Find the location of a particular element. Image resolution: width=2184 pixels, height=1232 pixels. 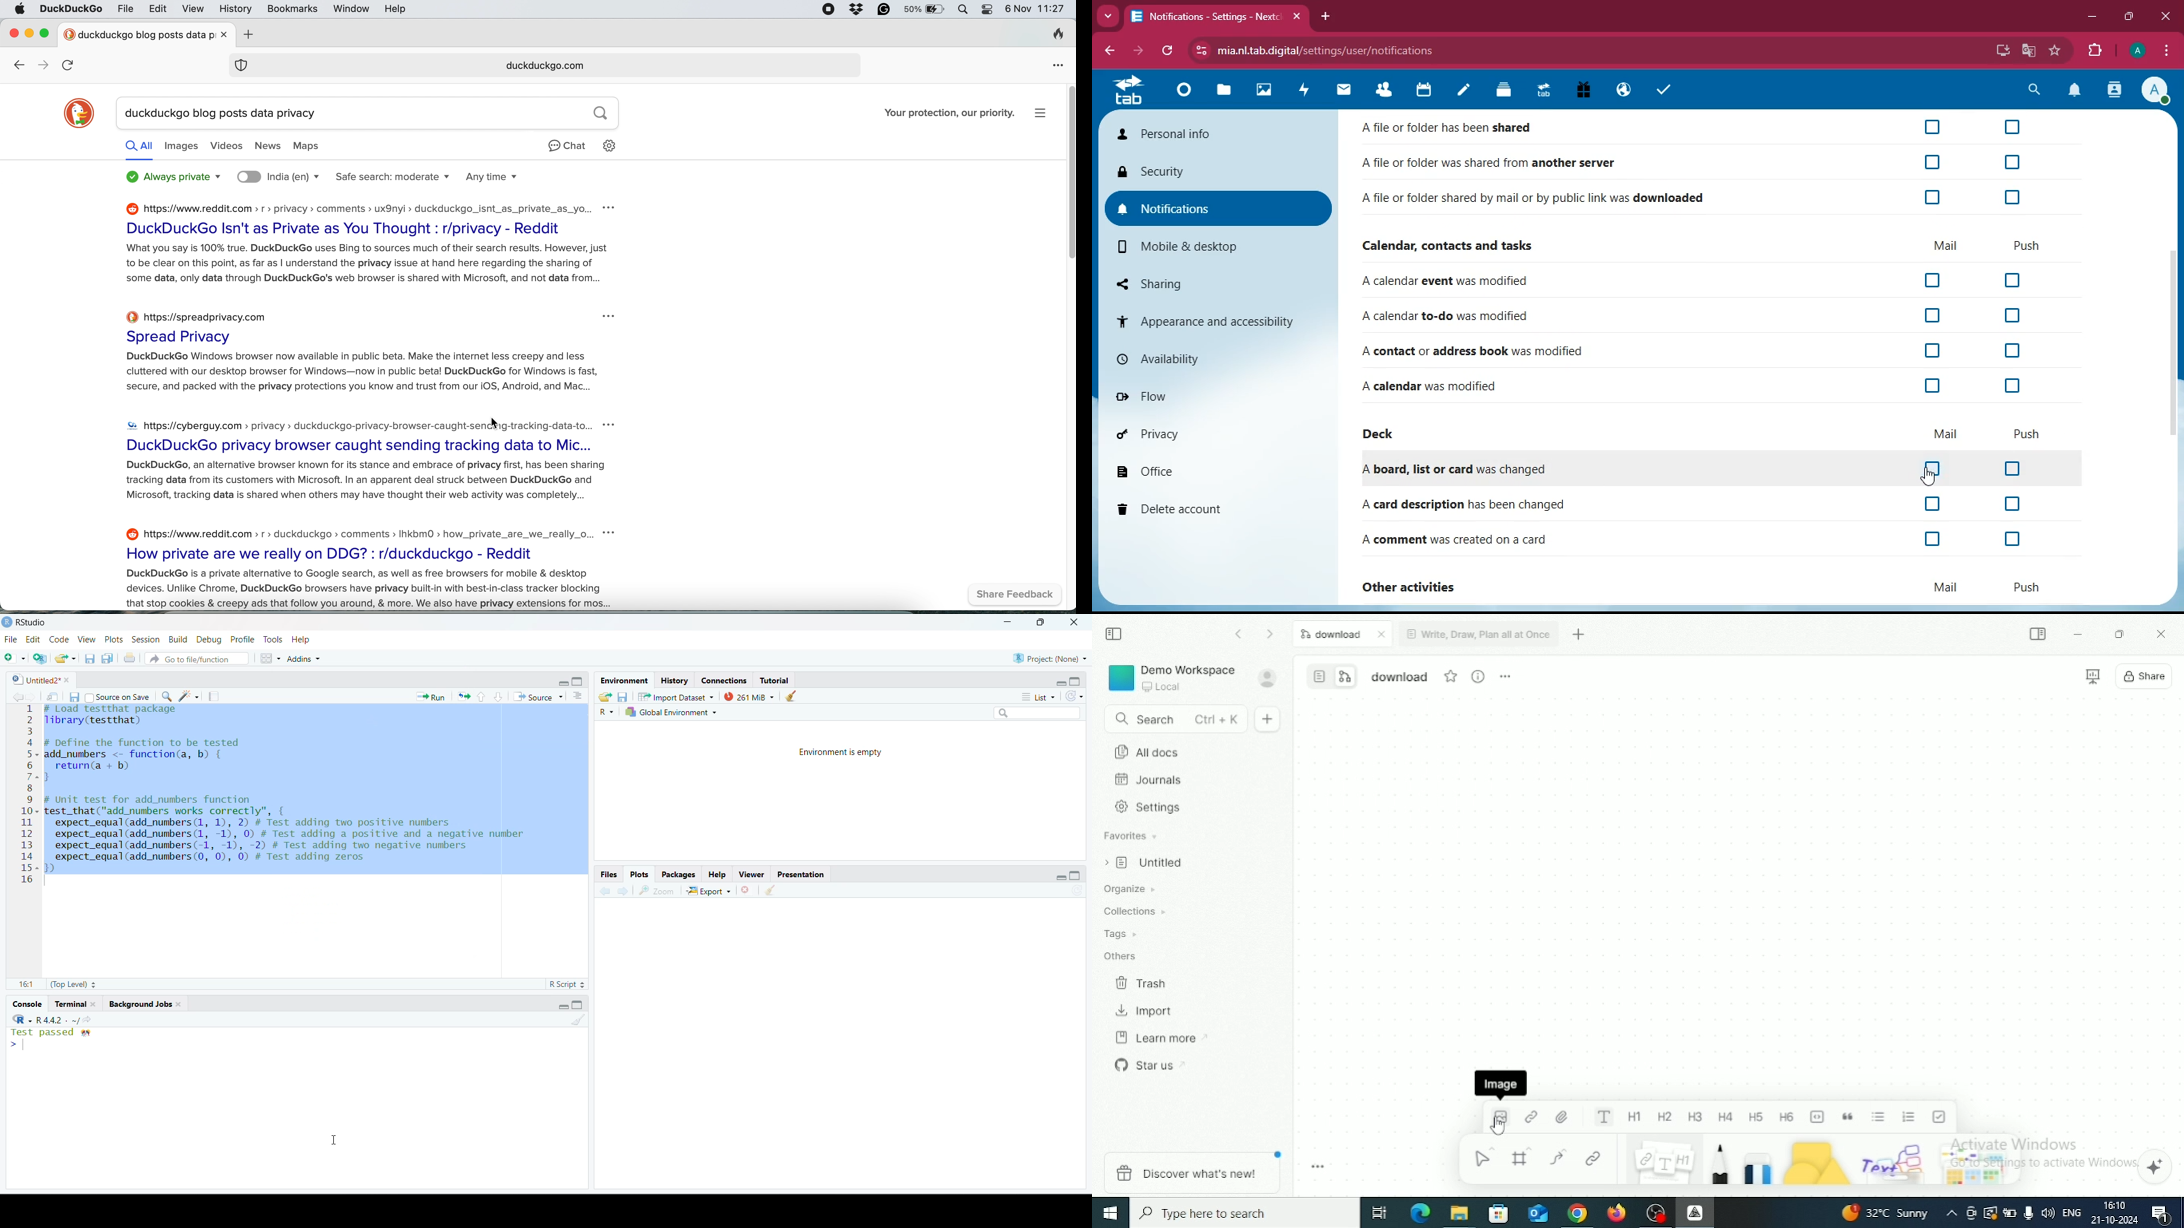

cursor is located at coordinates (1932, 477).